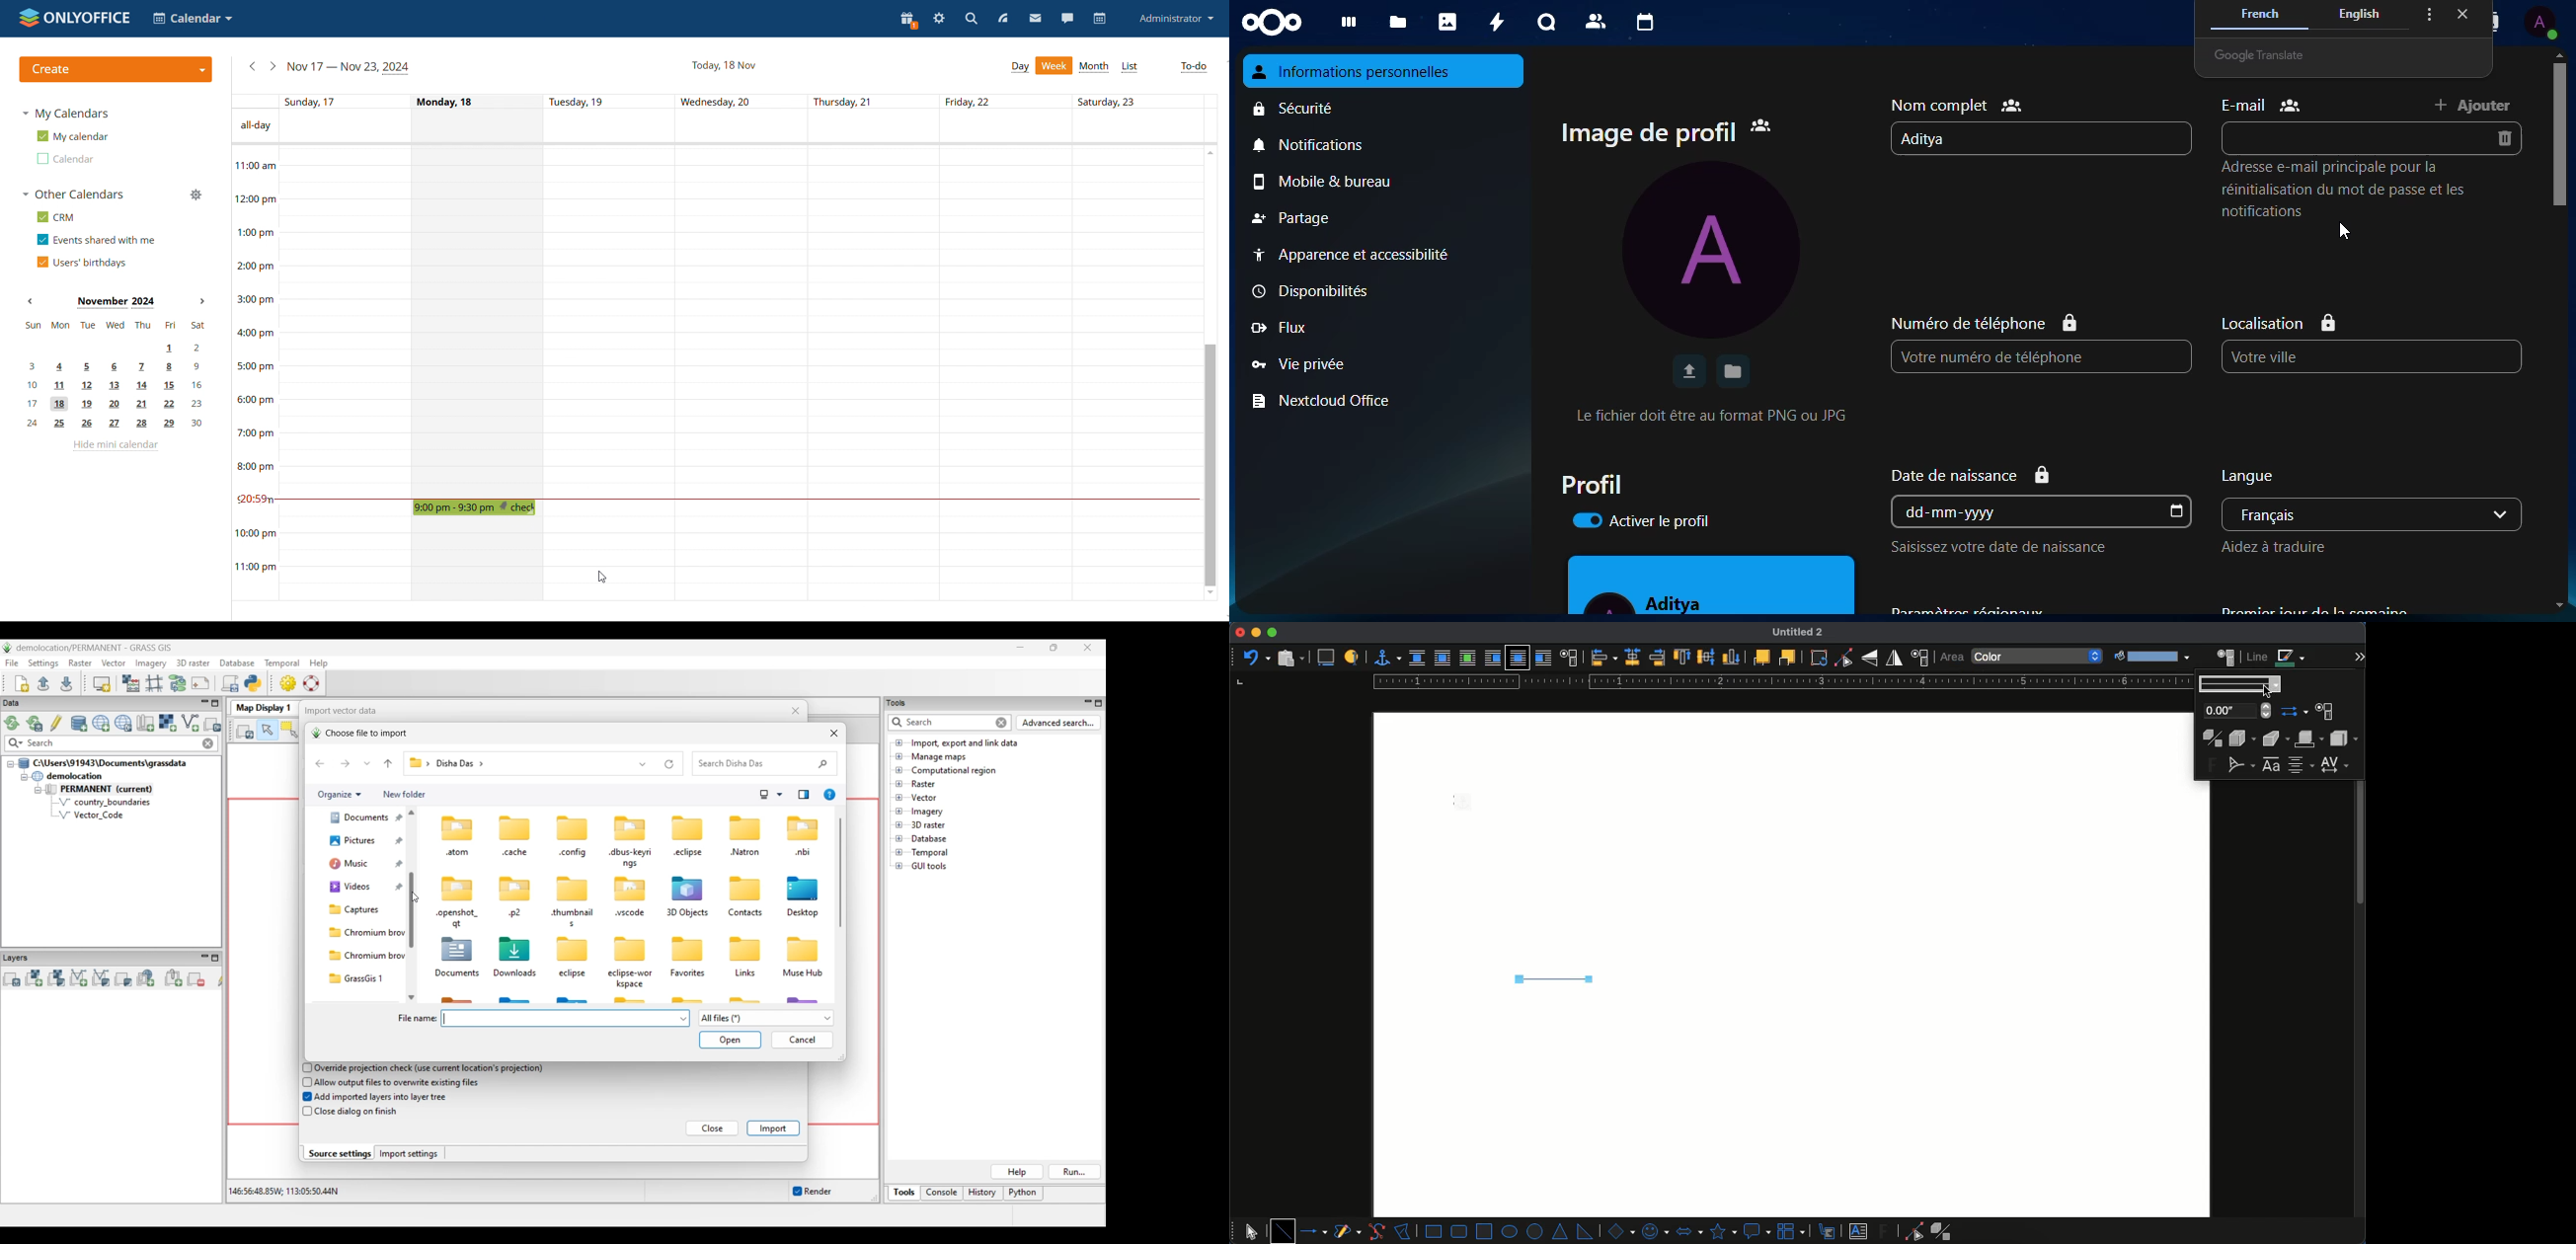 This screenshot has height=1260, width=2576. I want to click on Votre numero de telephone, so click(1991, 356).